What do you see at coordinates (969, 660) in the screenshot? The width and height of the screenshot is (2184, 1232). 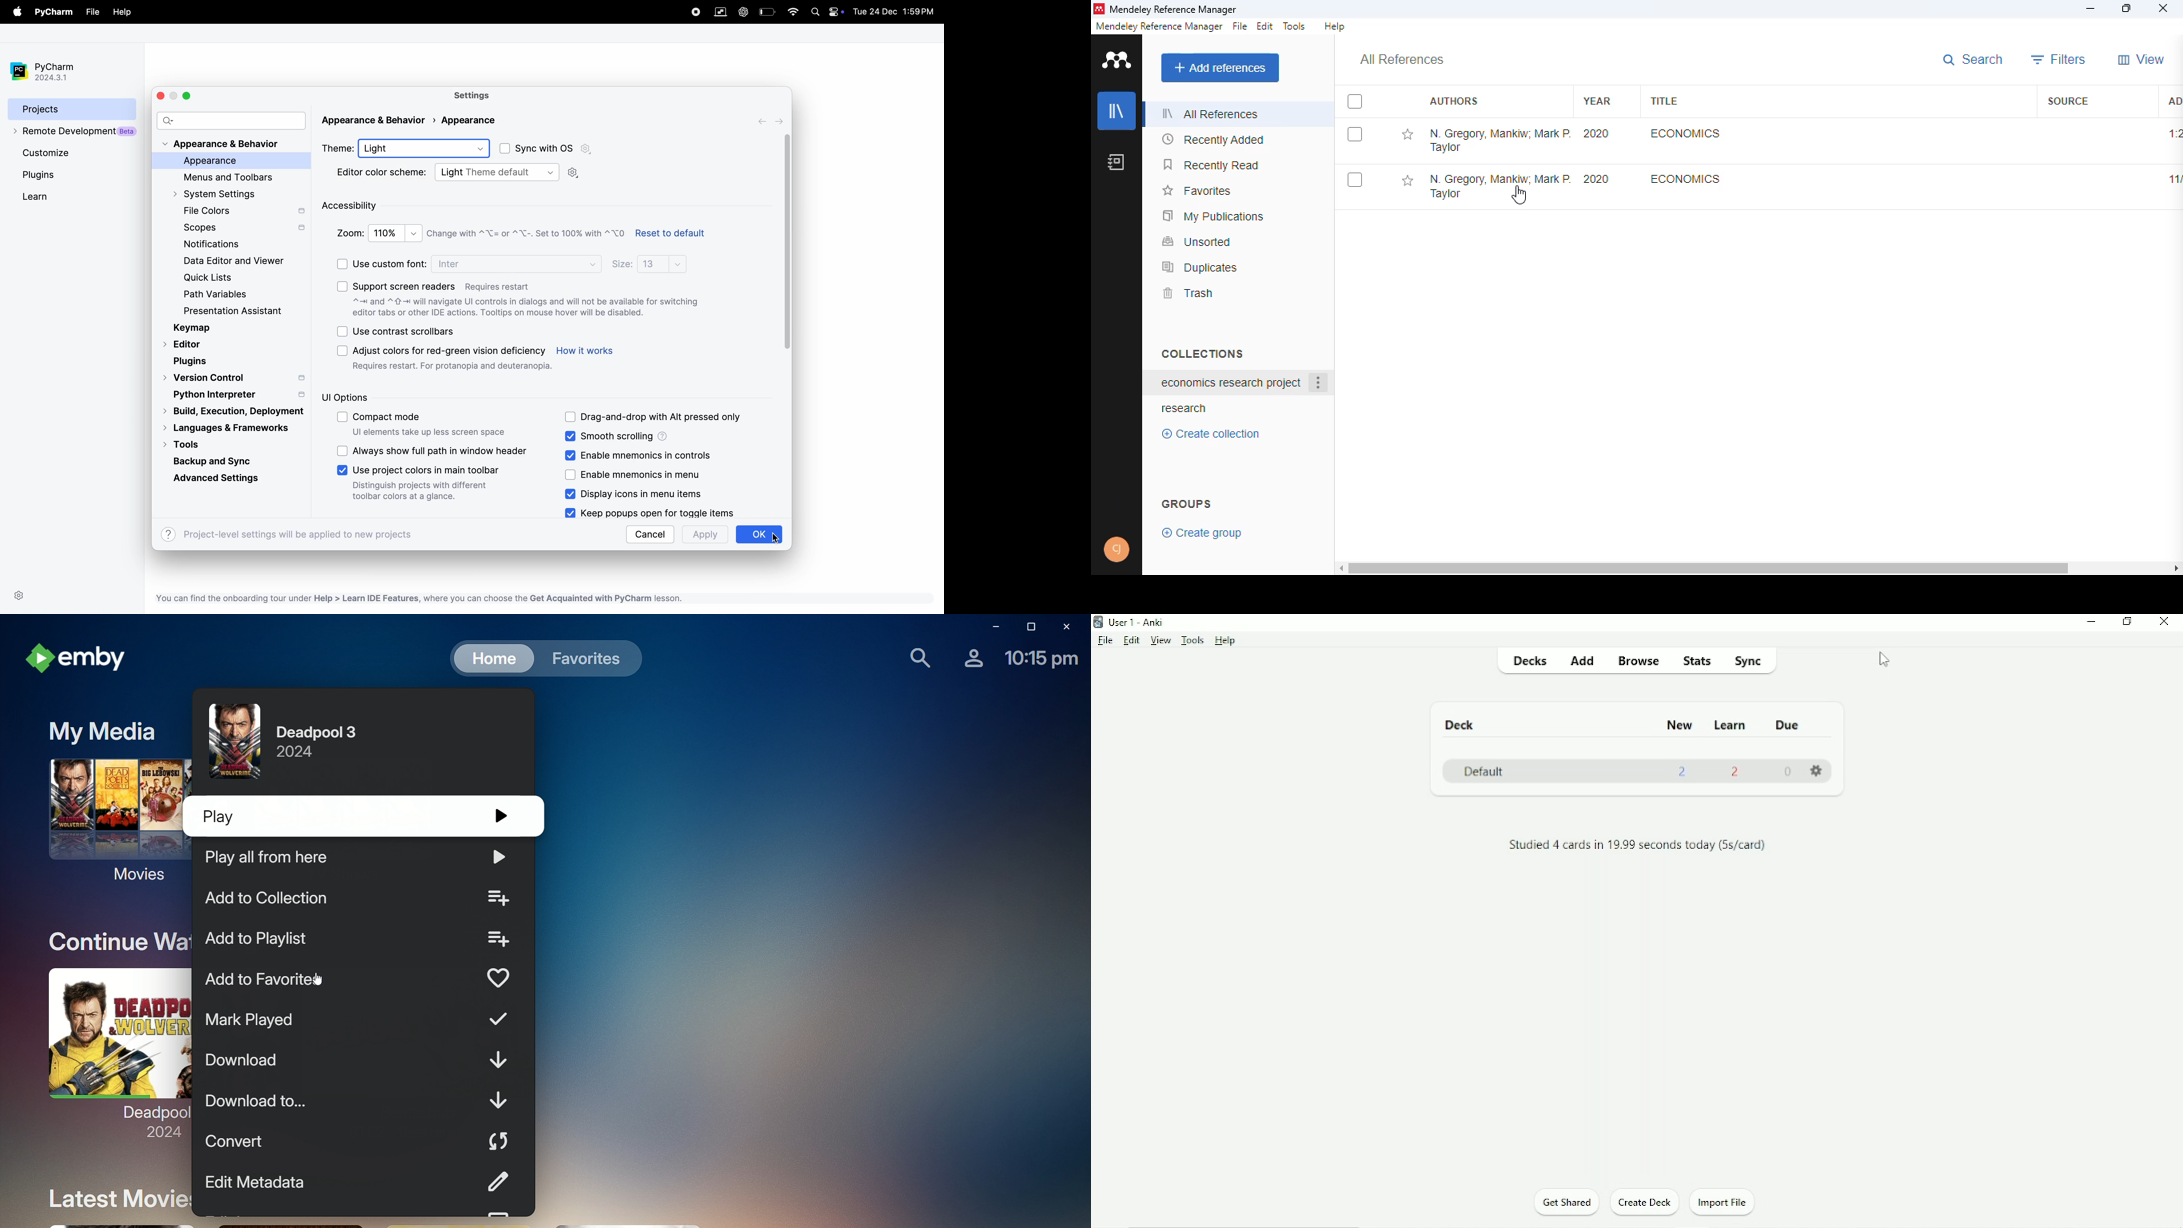 I see `Account` at bounding box center [969, 660].